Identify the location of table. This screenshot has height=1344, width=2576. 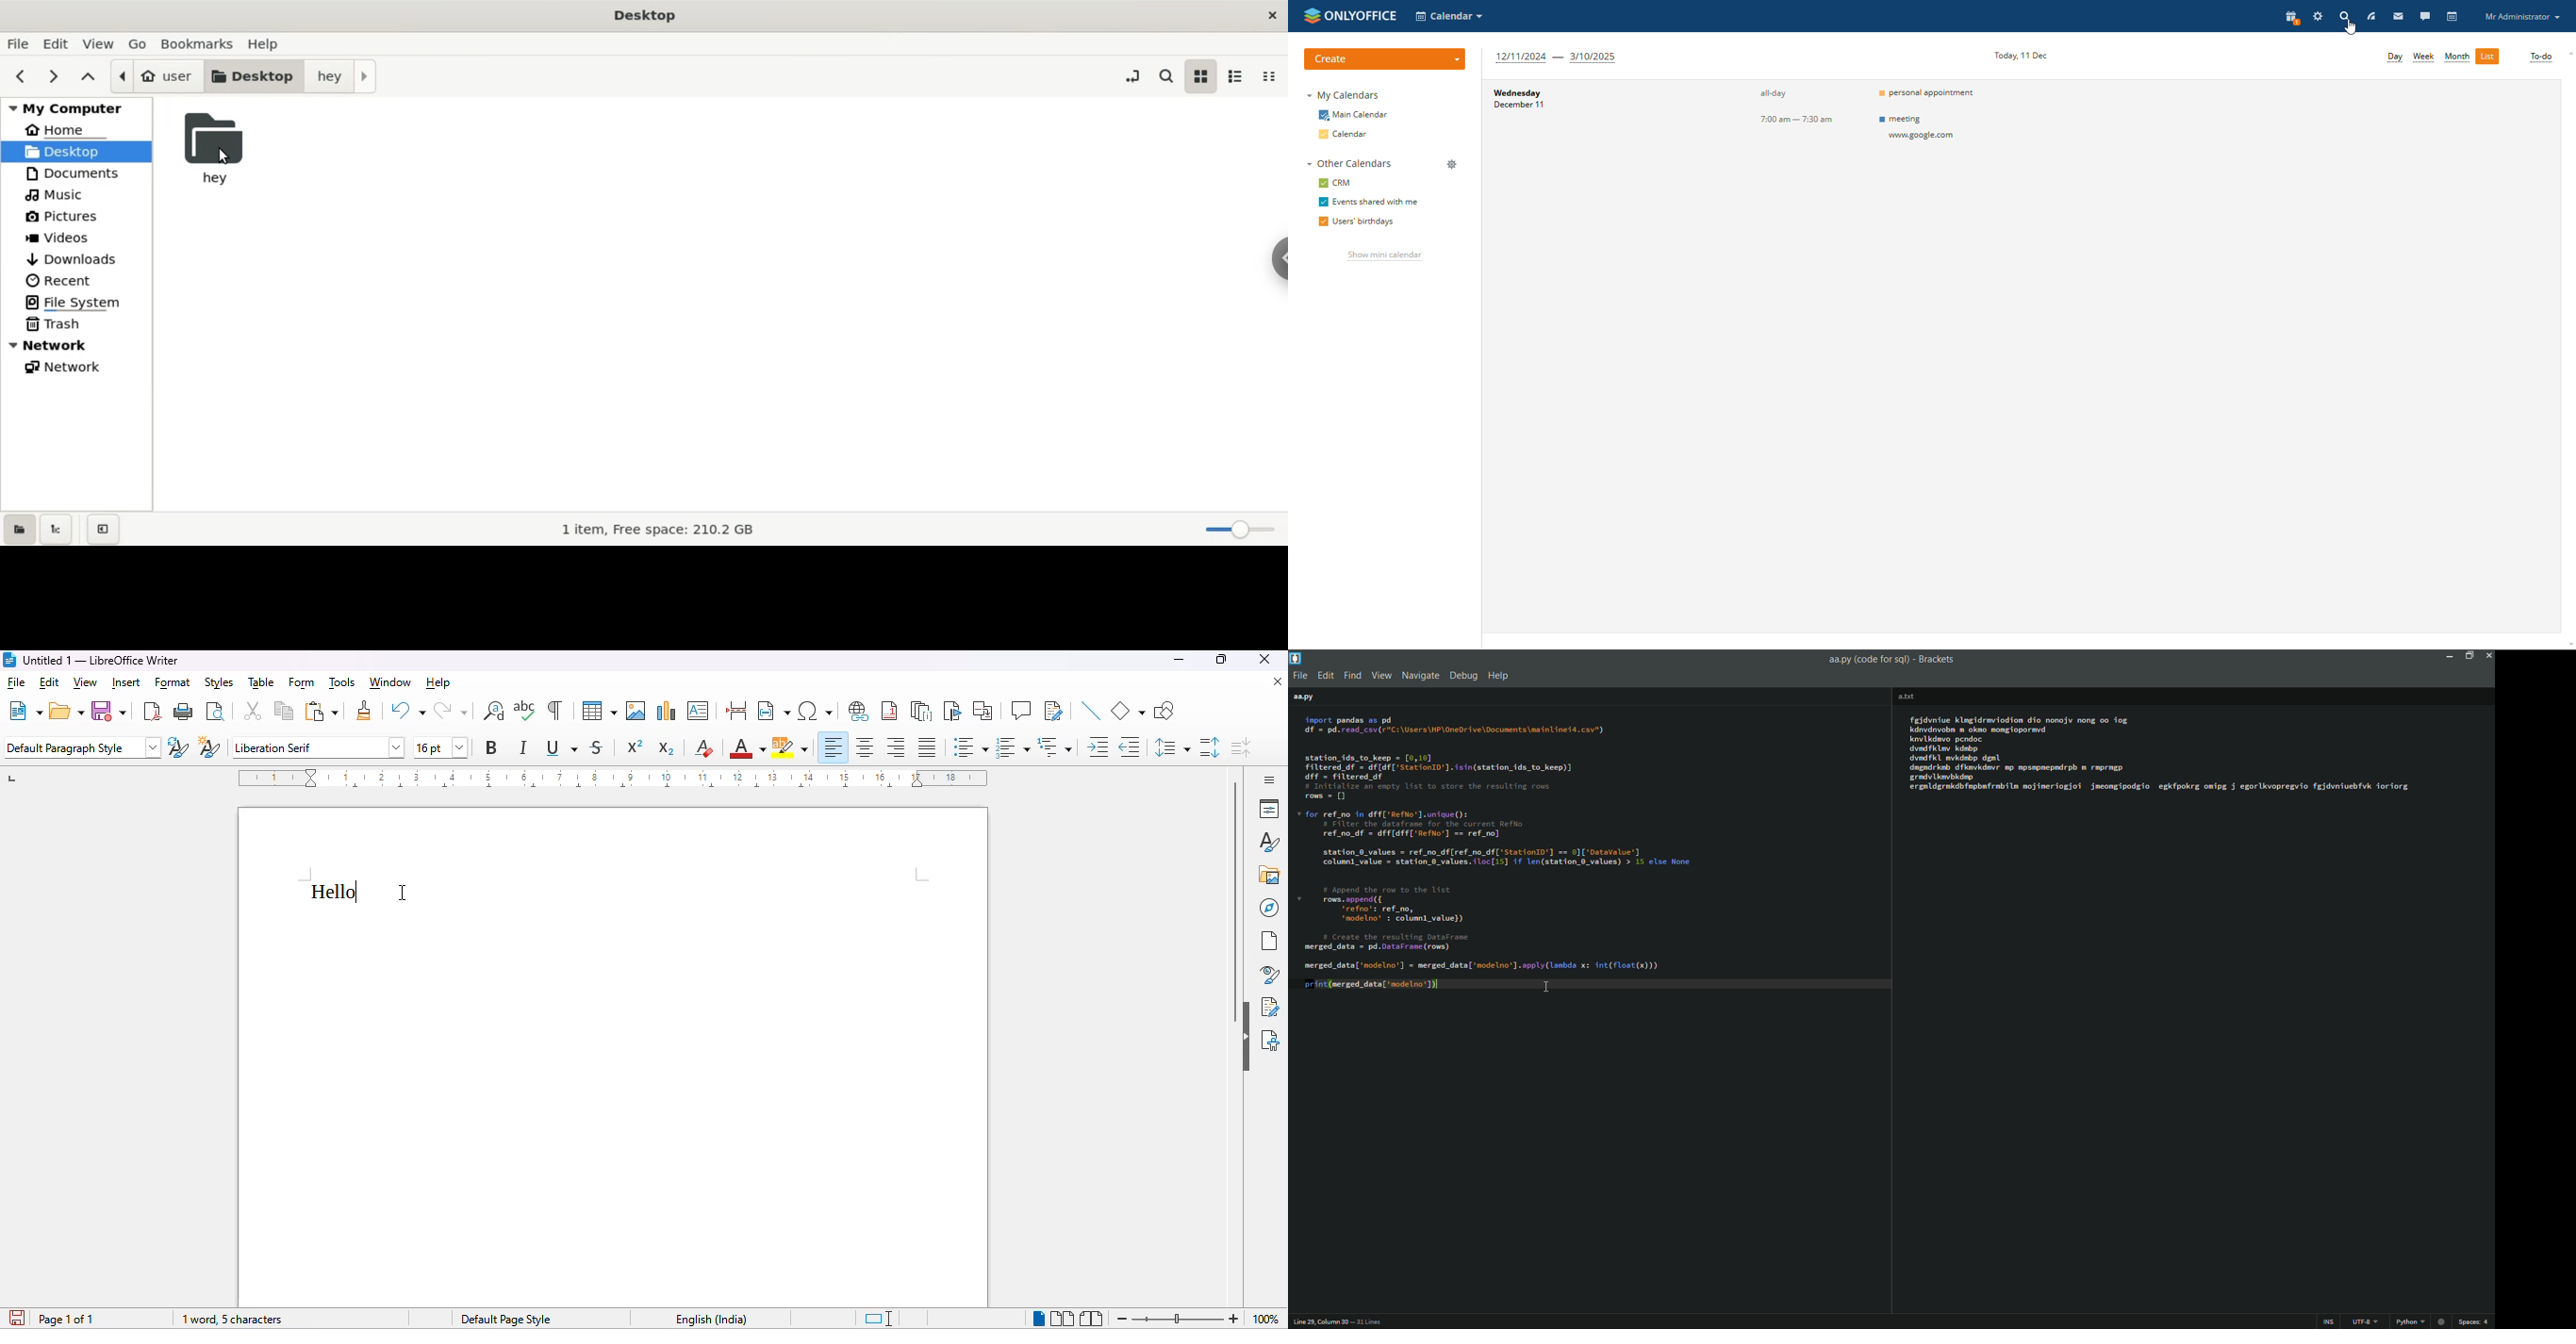
(261, 683).